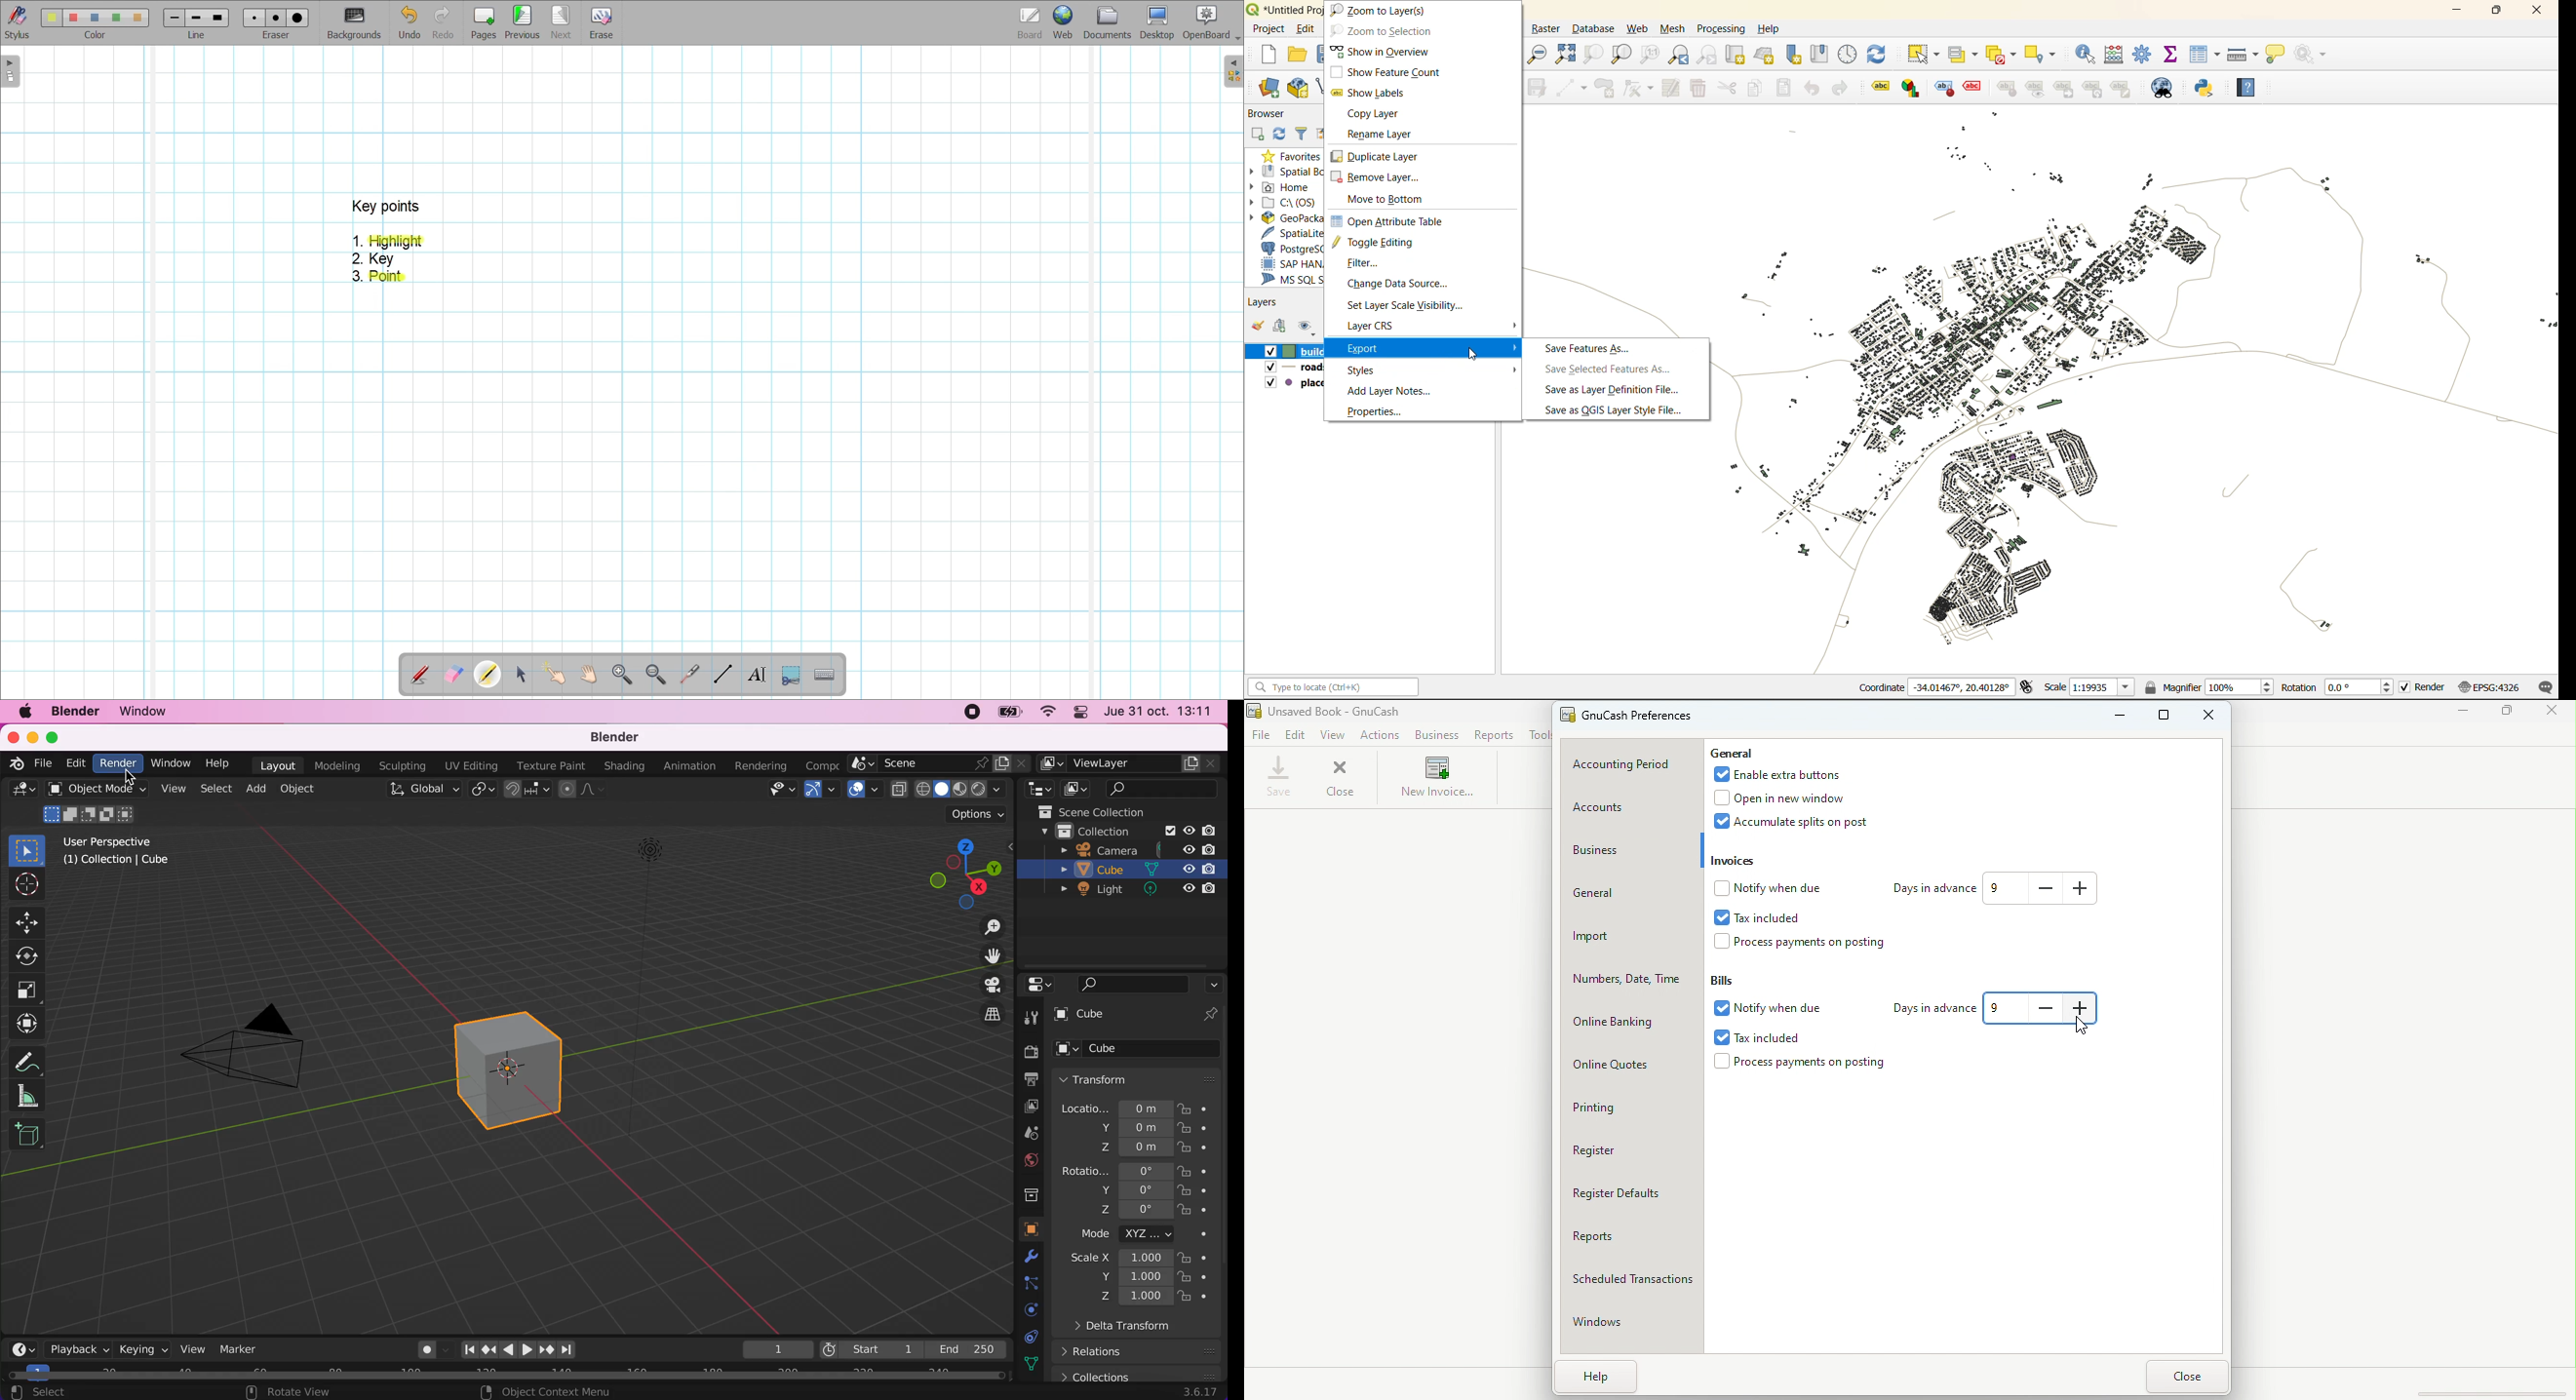 The height and width of the screenshot is (1400, 2576). What do you see at coordinates (2045, 888) in the screenshot?
I see `Decrease` at bounding box center [2045, 888].